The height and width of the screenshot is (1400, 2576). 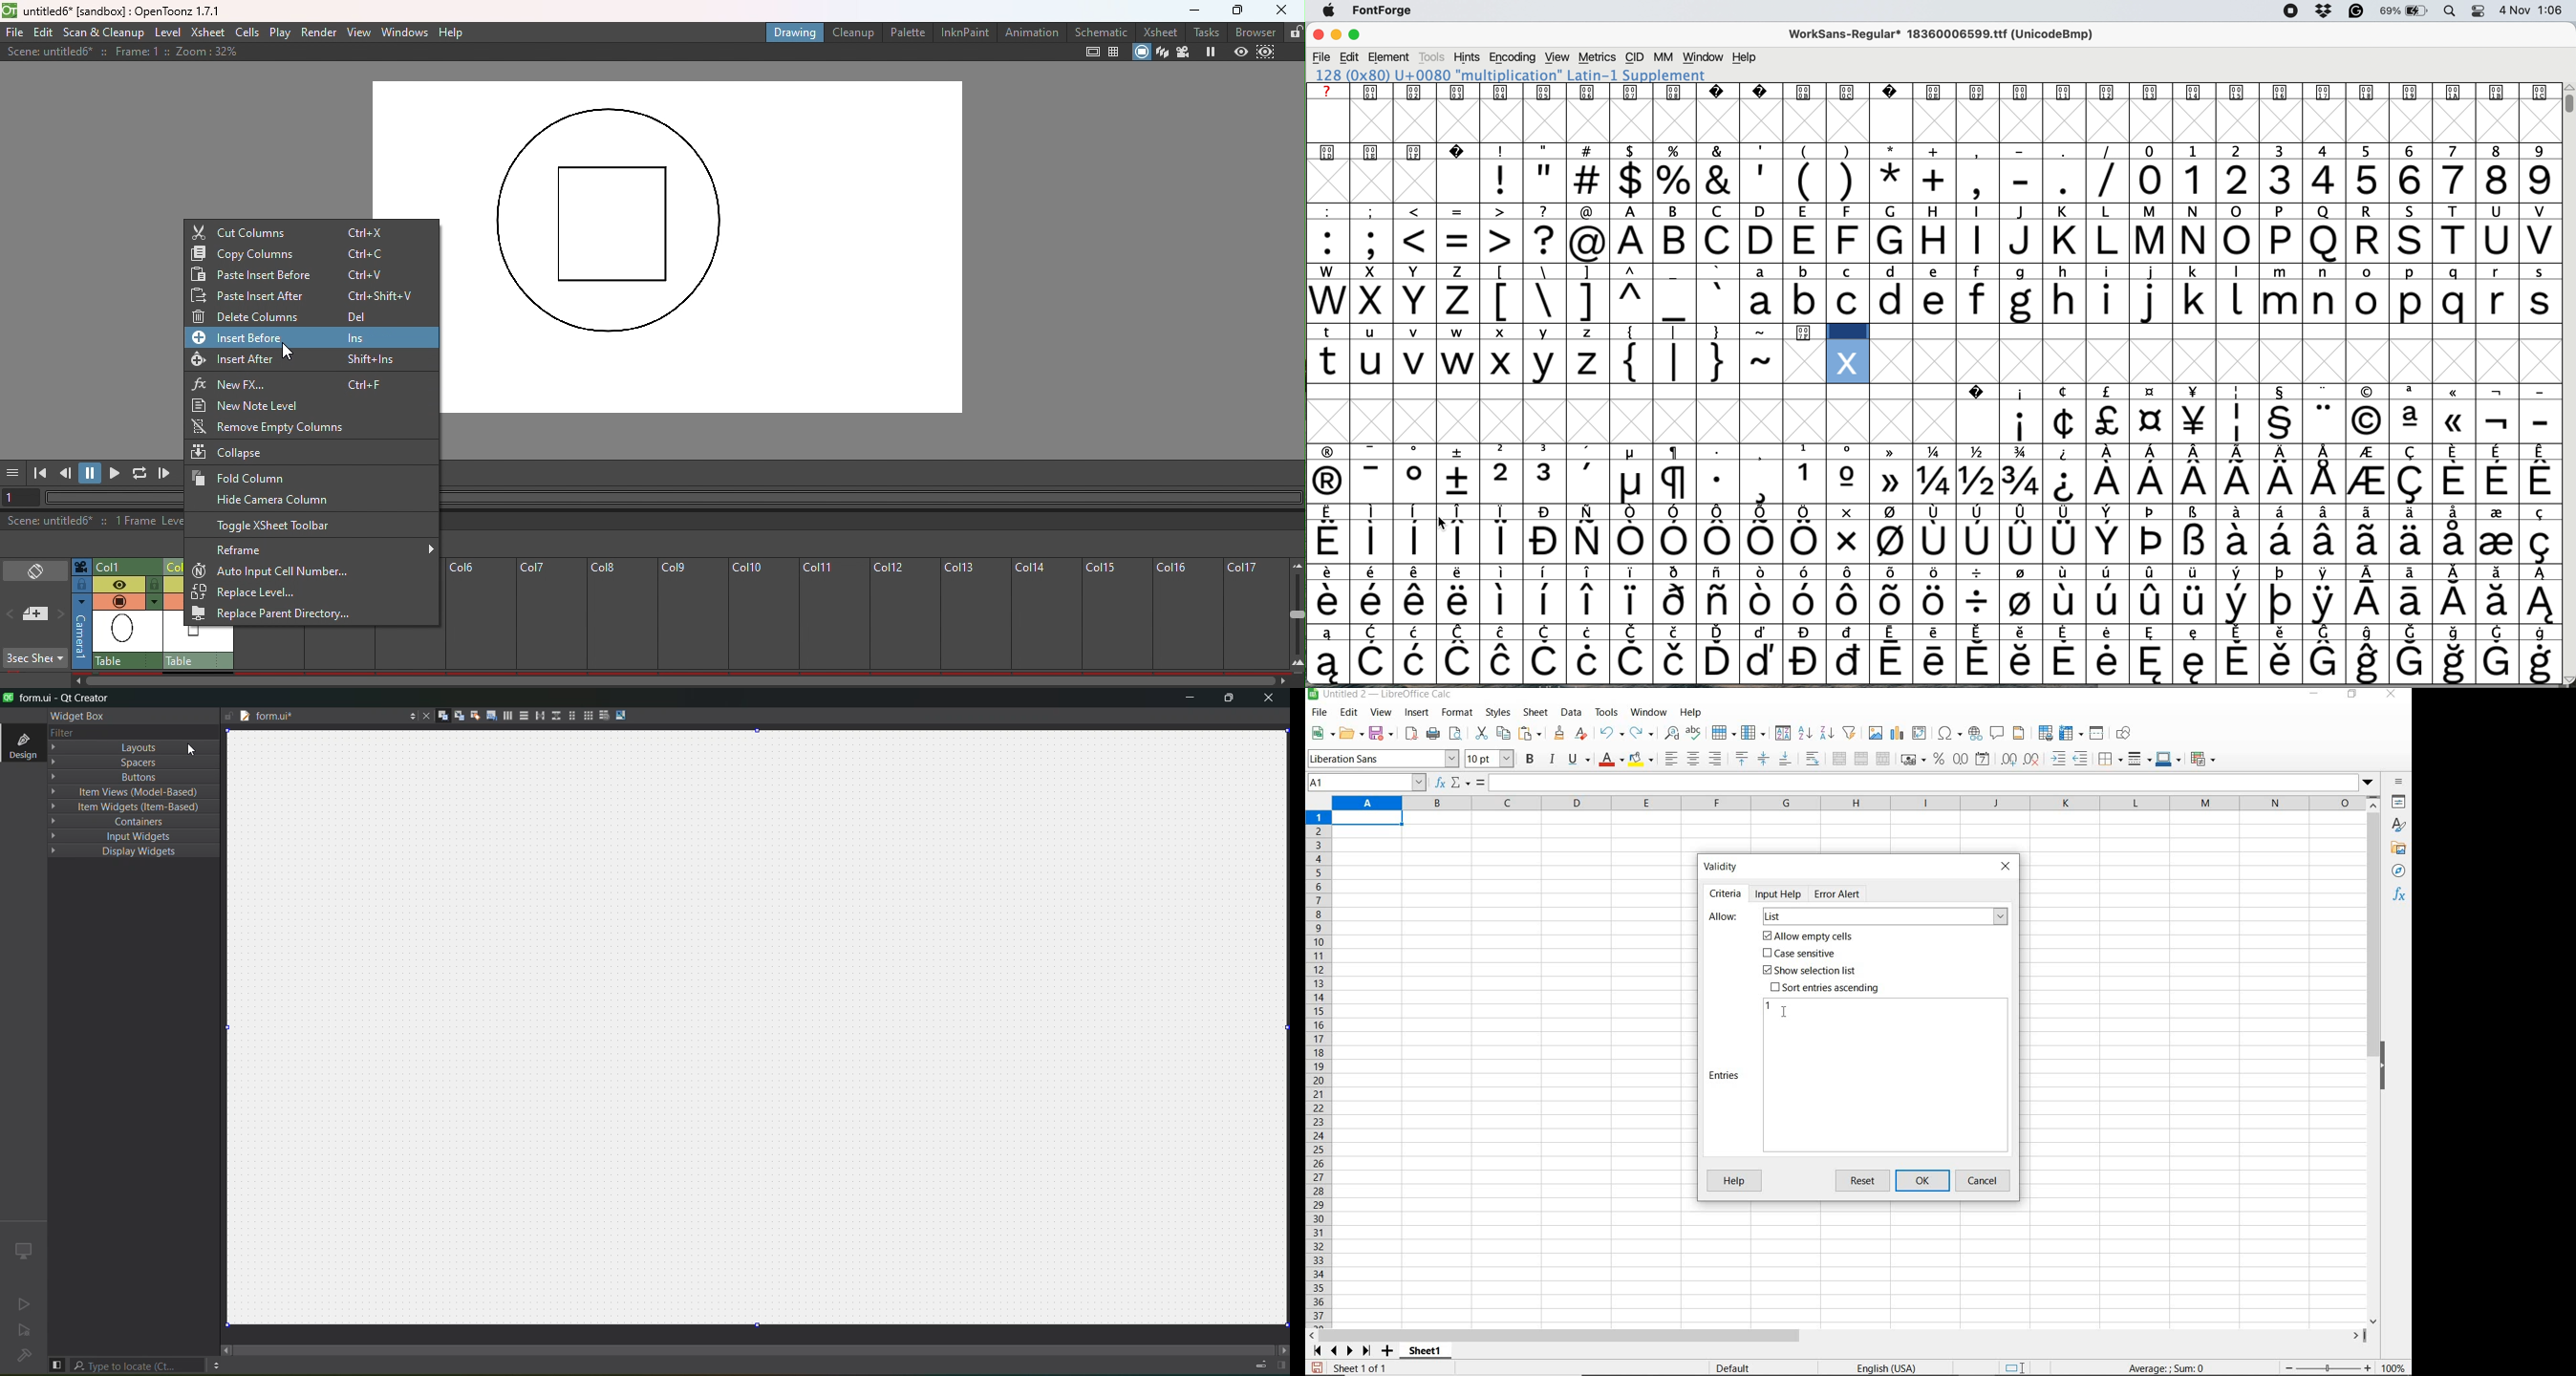 I want to click on special characters, so click(x=1932, y=482).